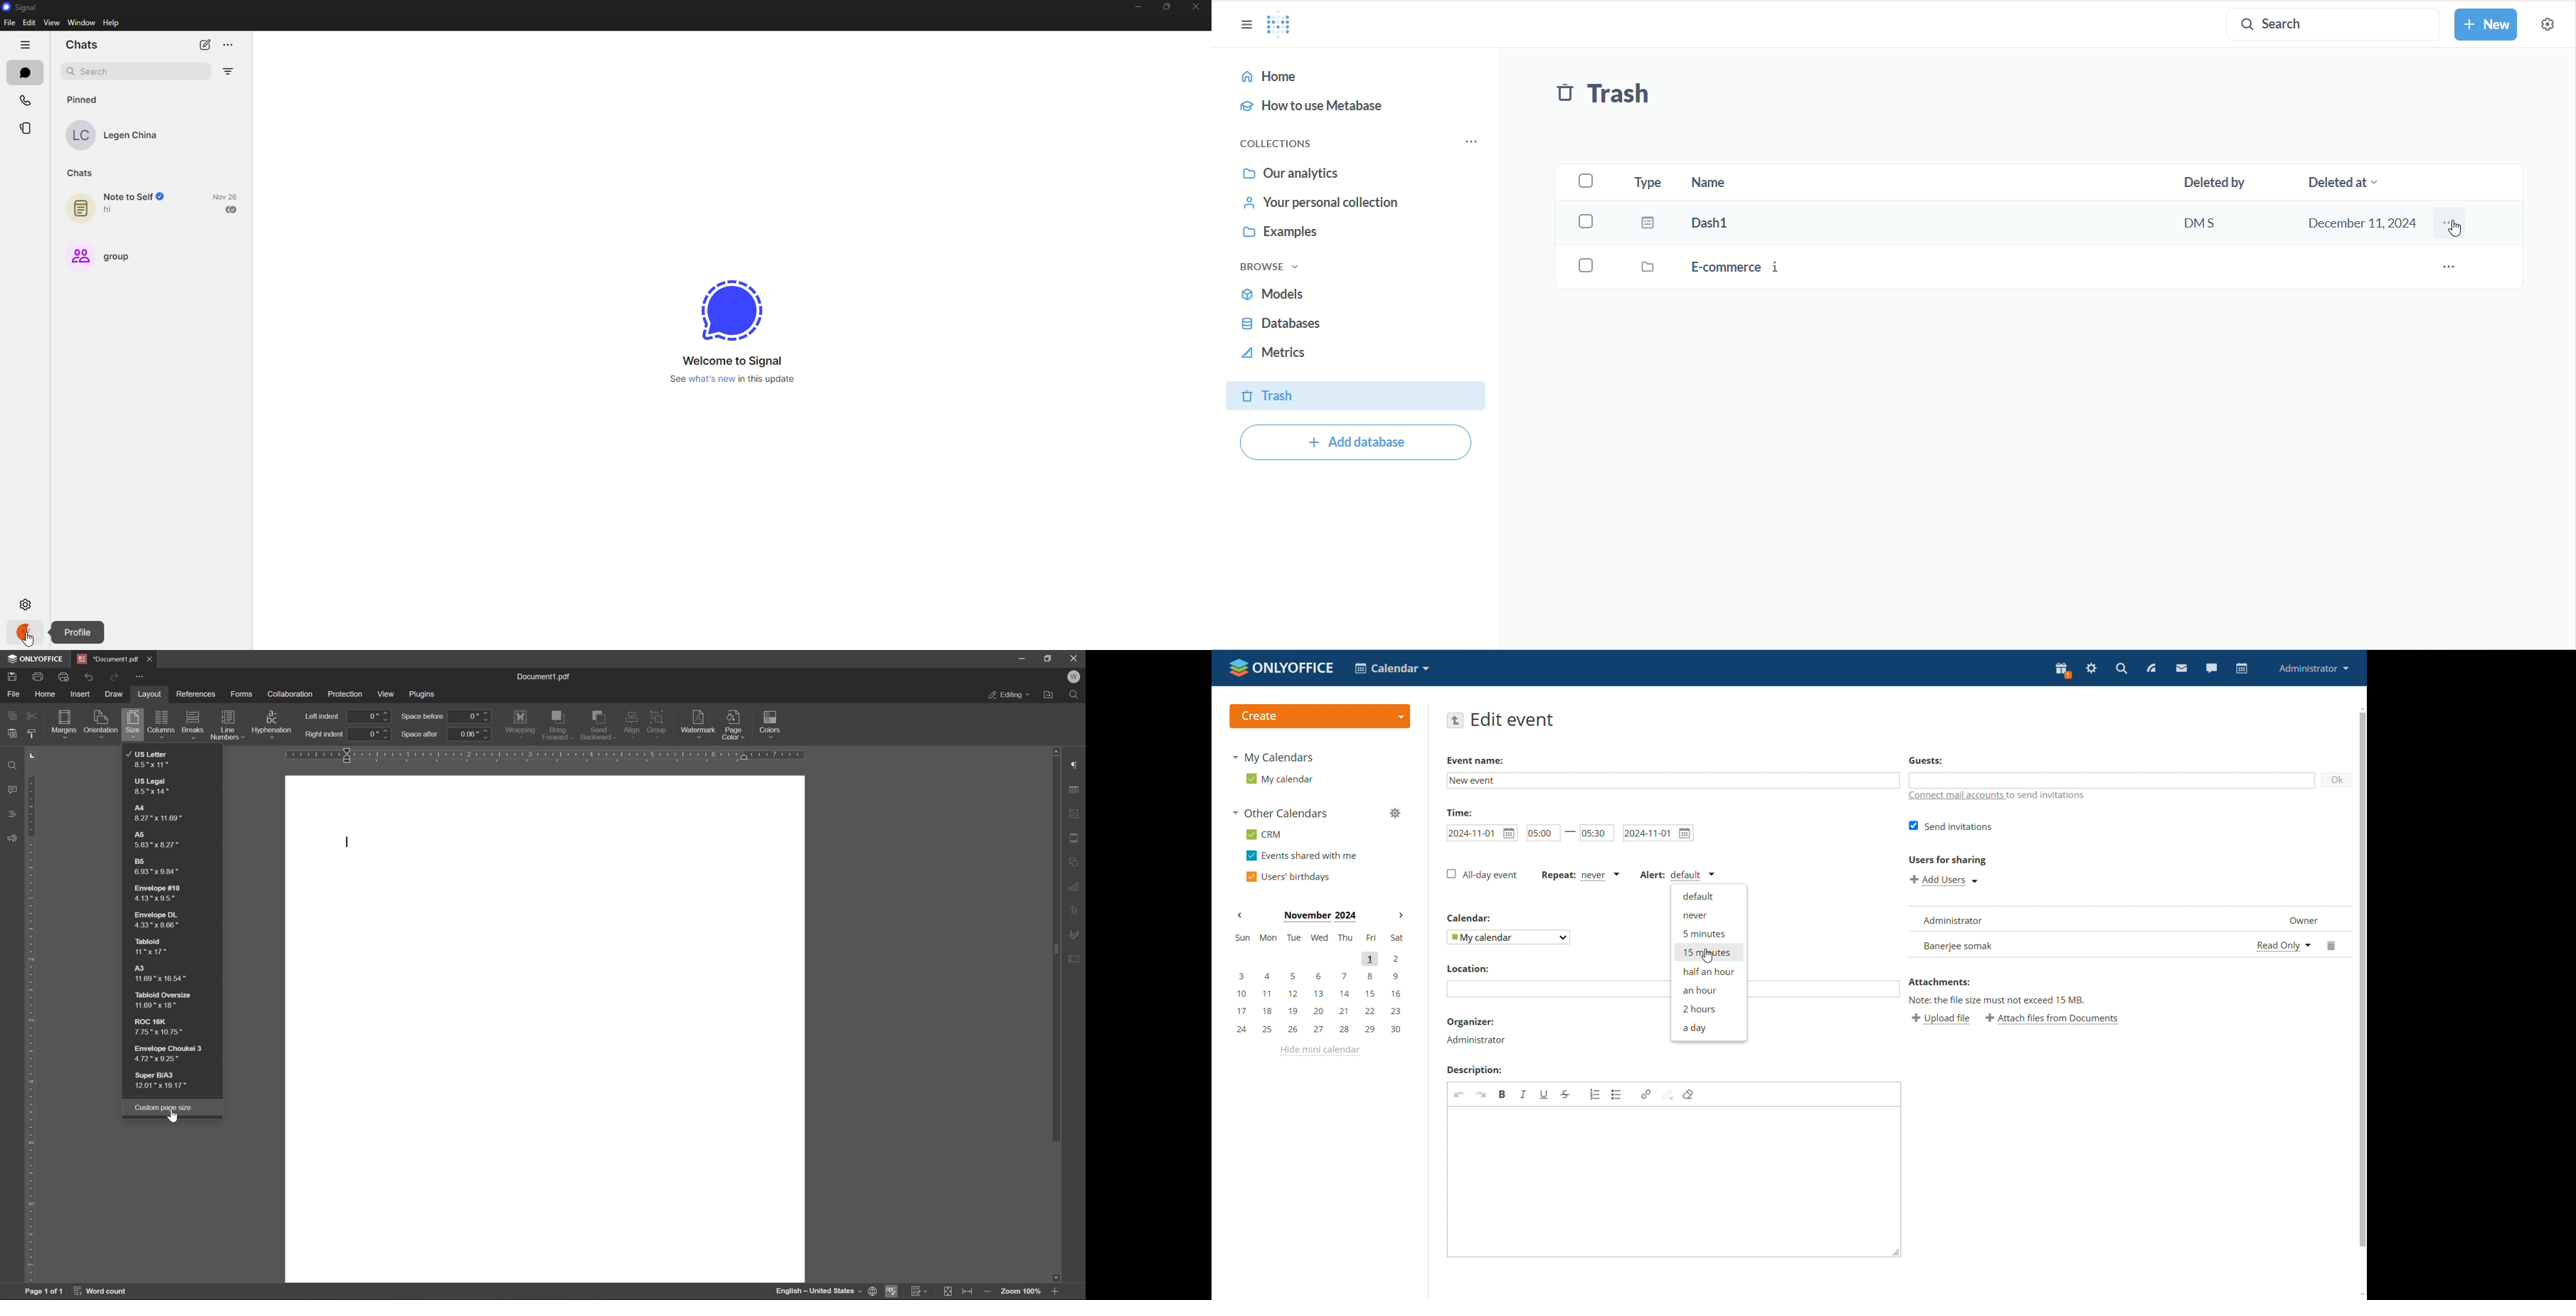 The width and height of the screenshot is (2576, 1316). I want to click on track changes, so click(921, 1292).